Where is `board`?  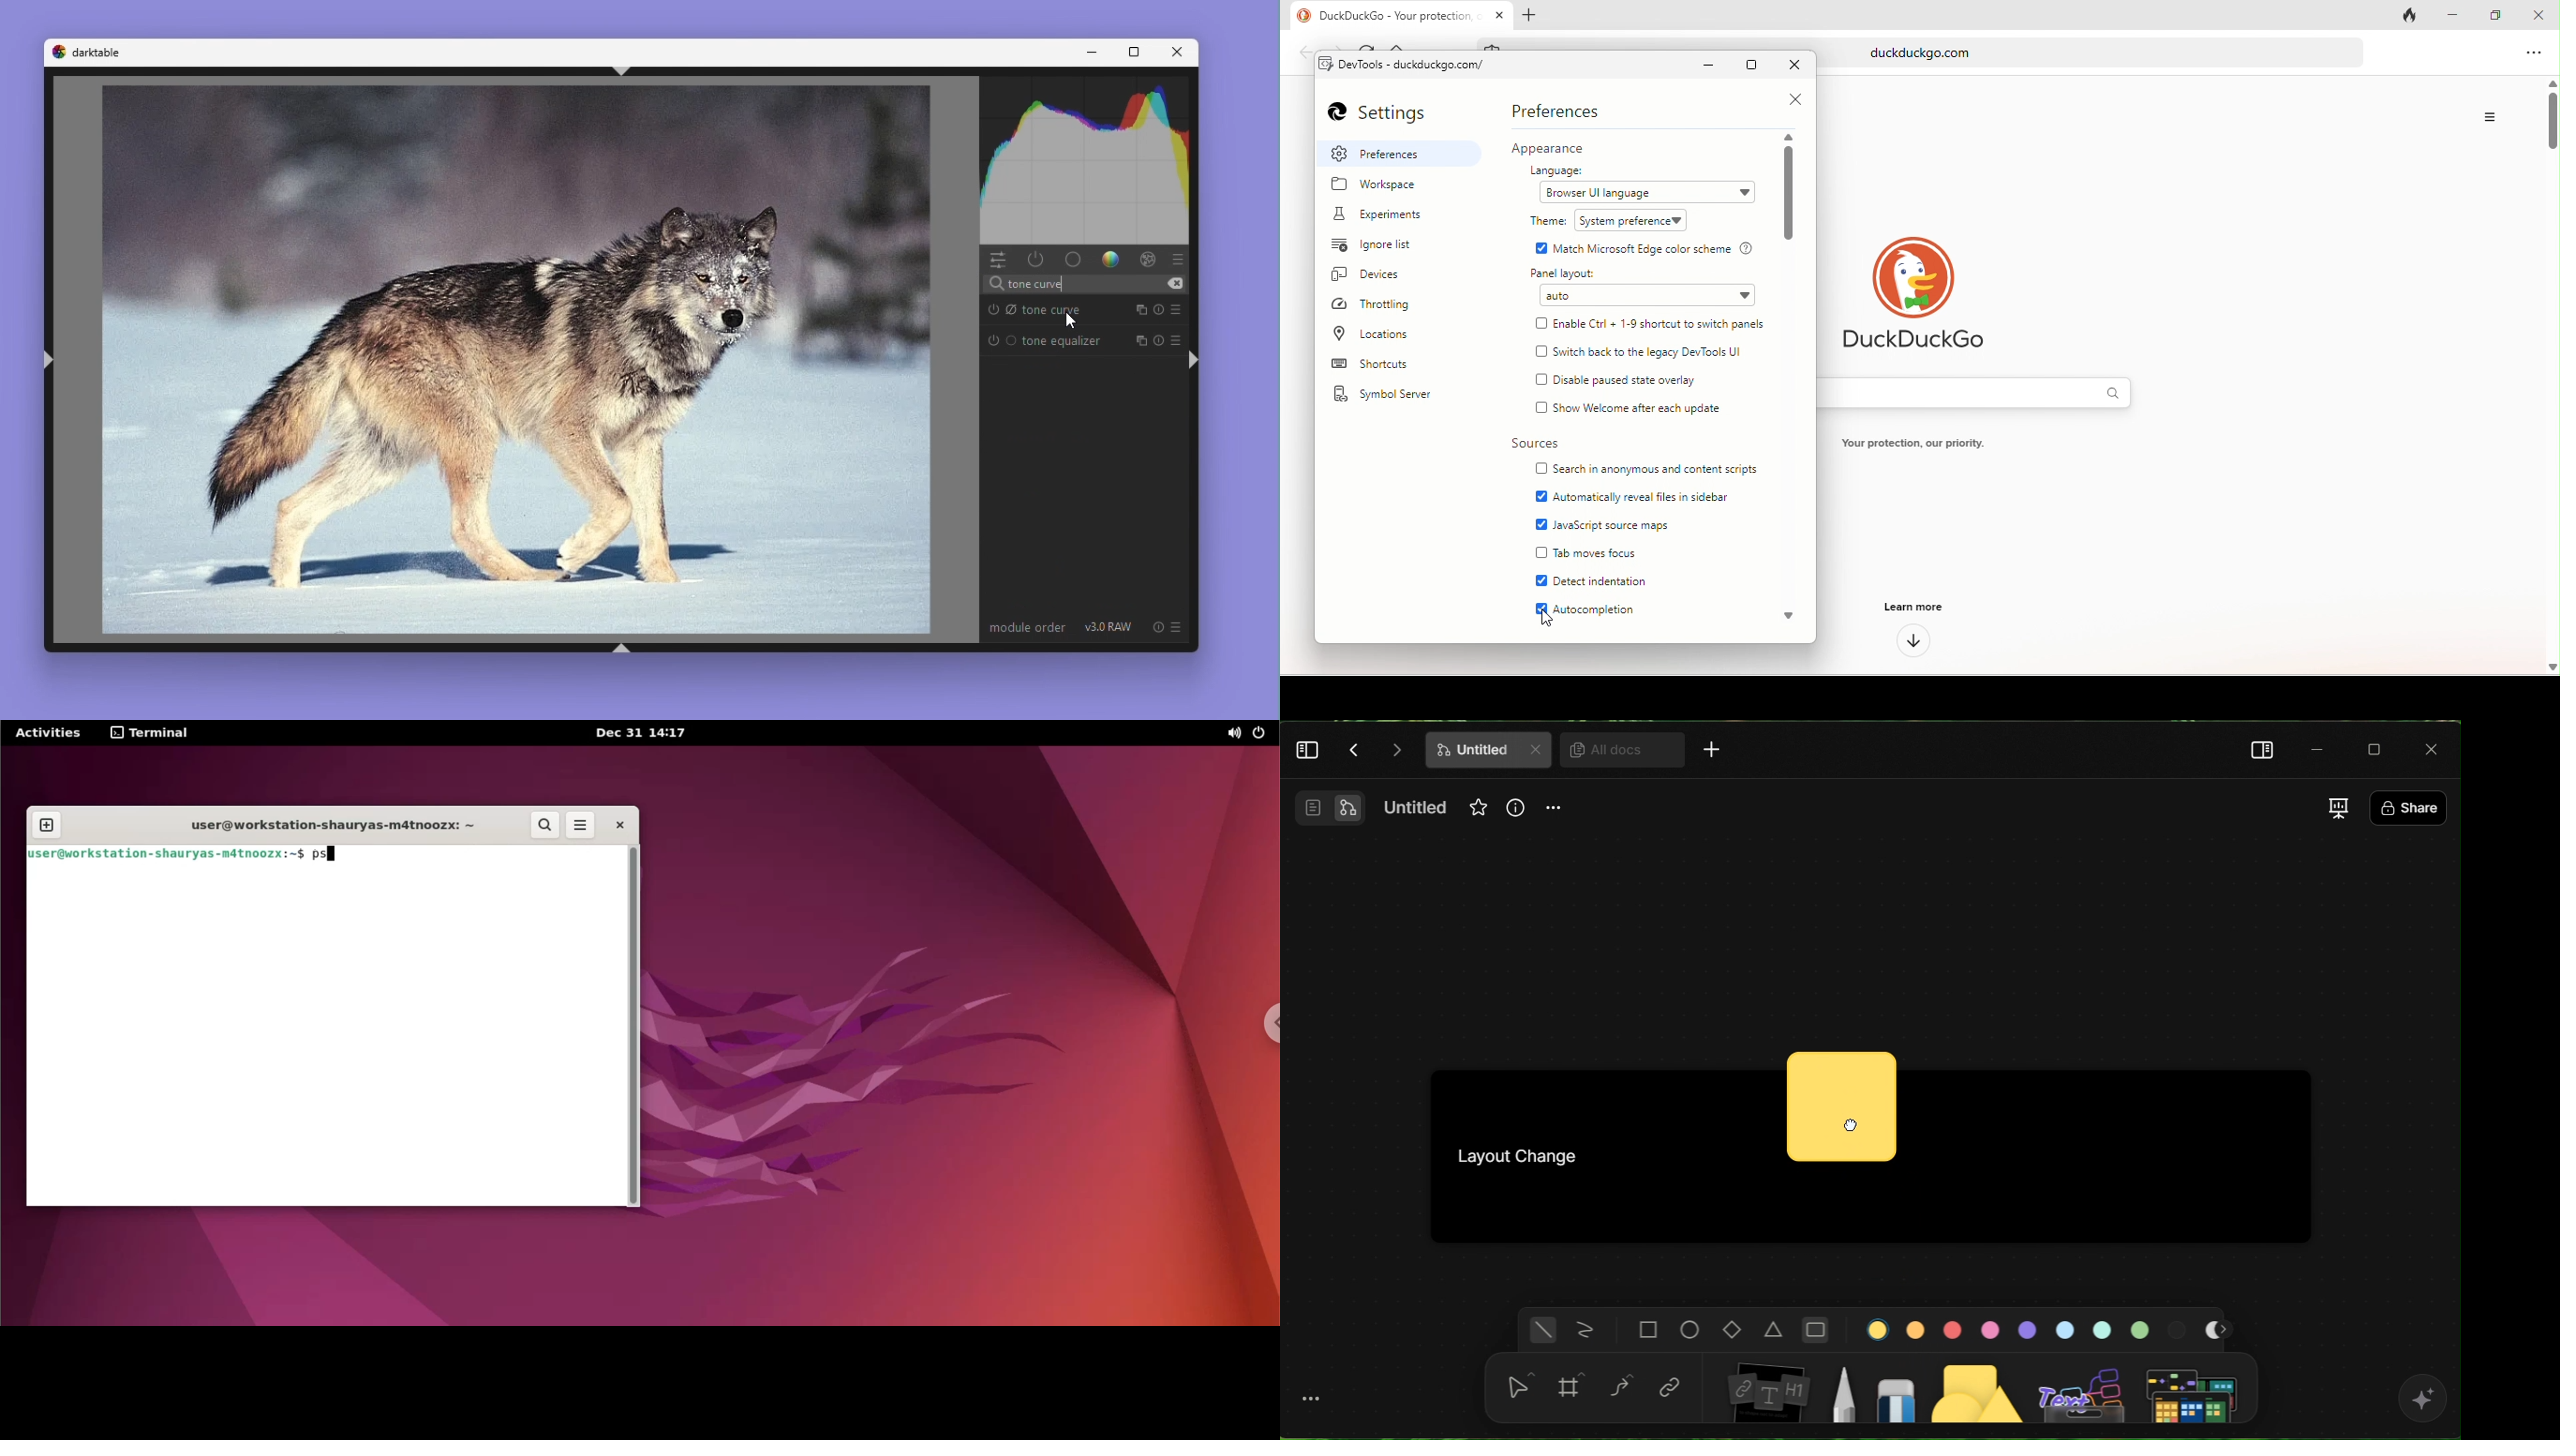 board is located at coordinates (1767, 1388).